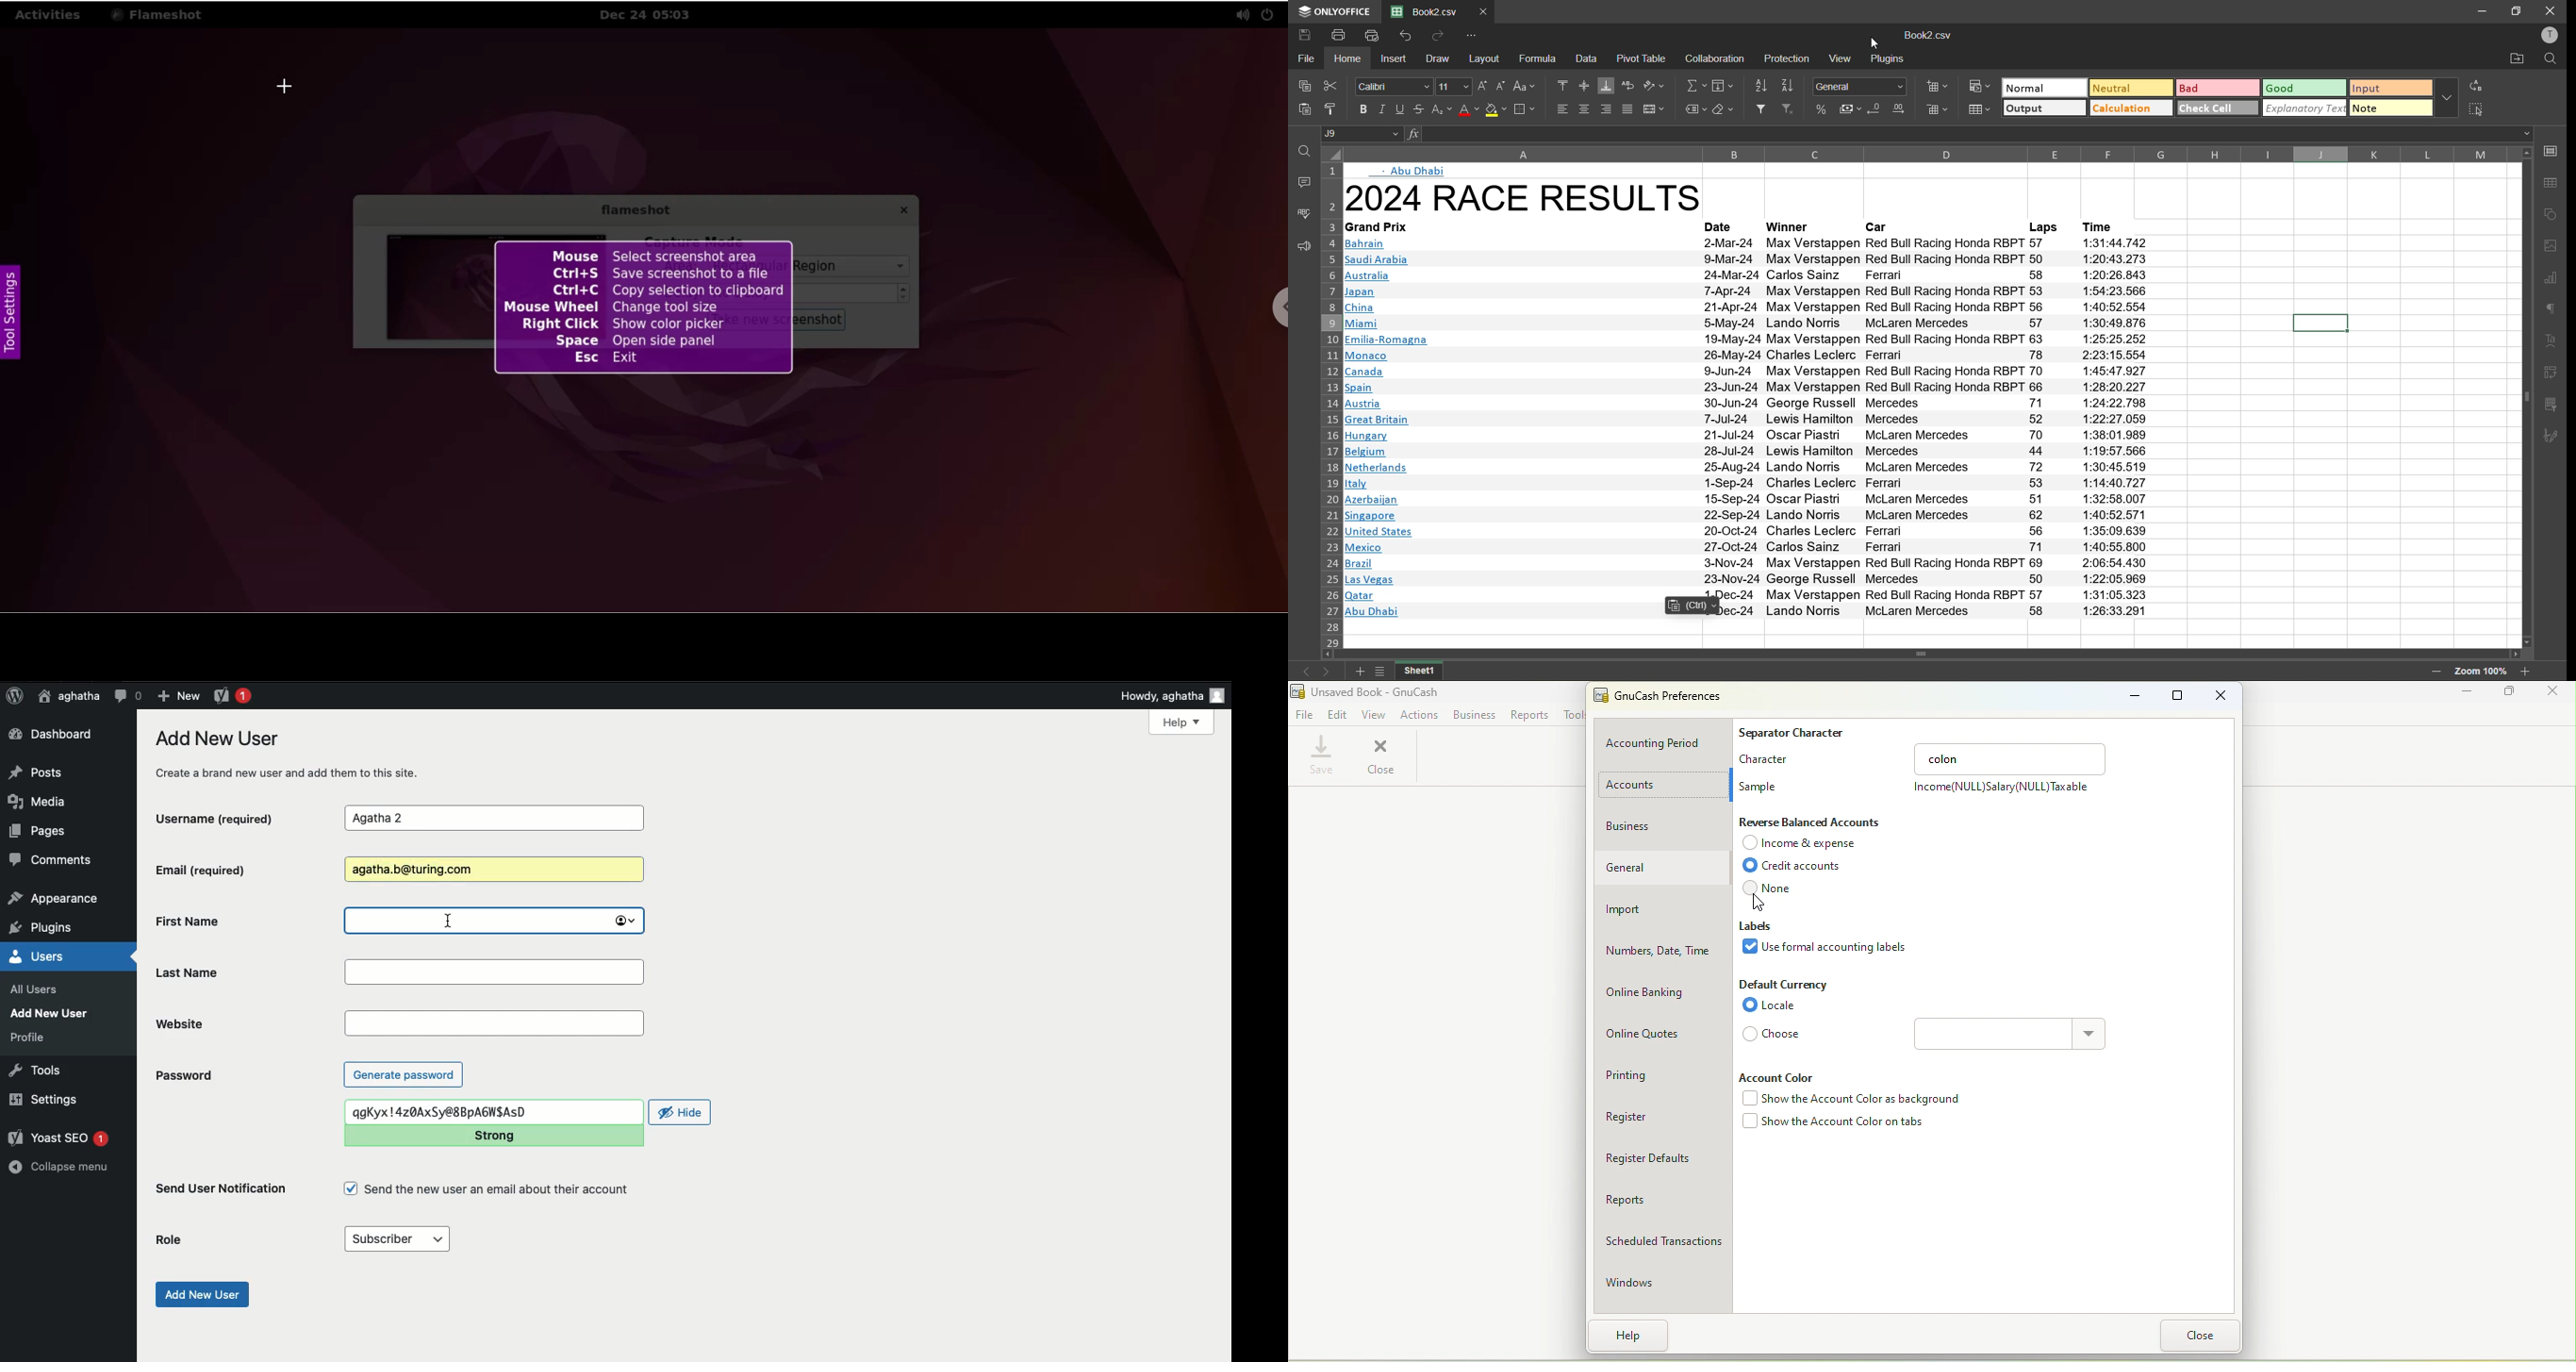 This screenshot has width=2576, height=1372. What do you see at coordinates (1755, 243) in the screenshot?
I see `text info` at bounding box center [1755, 243].